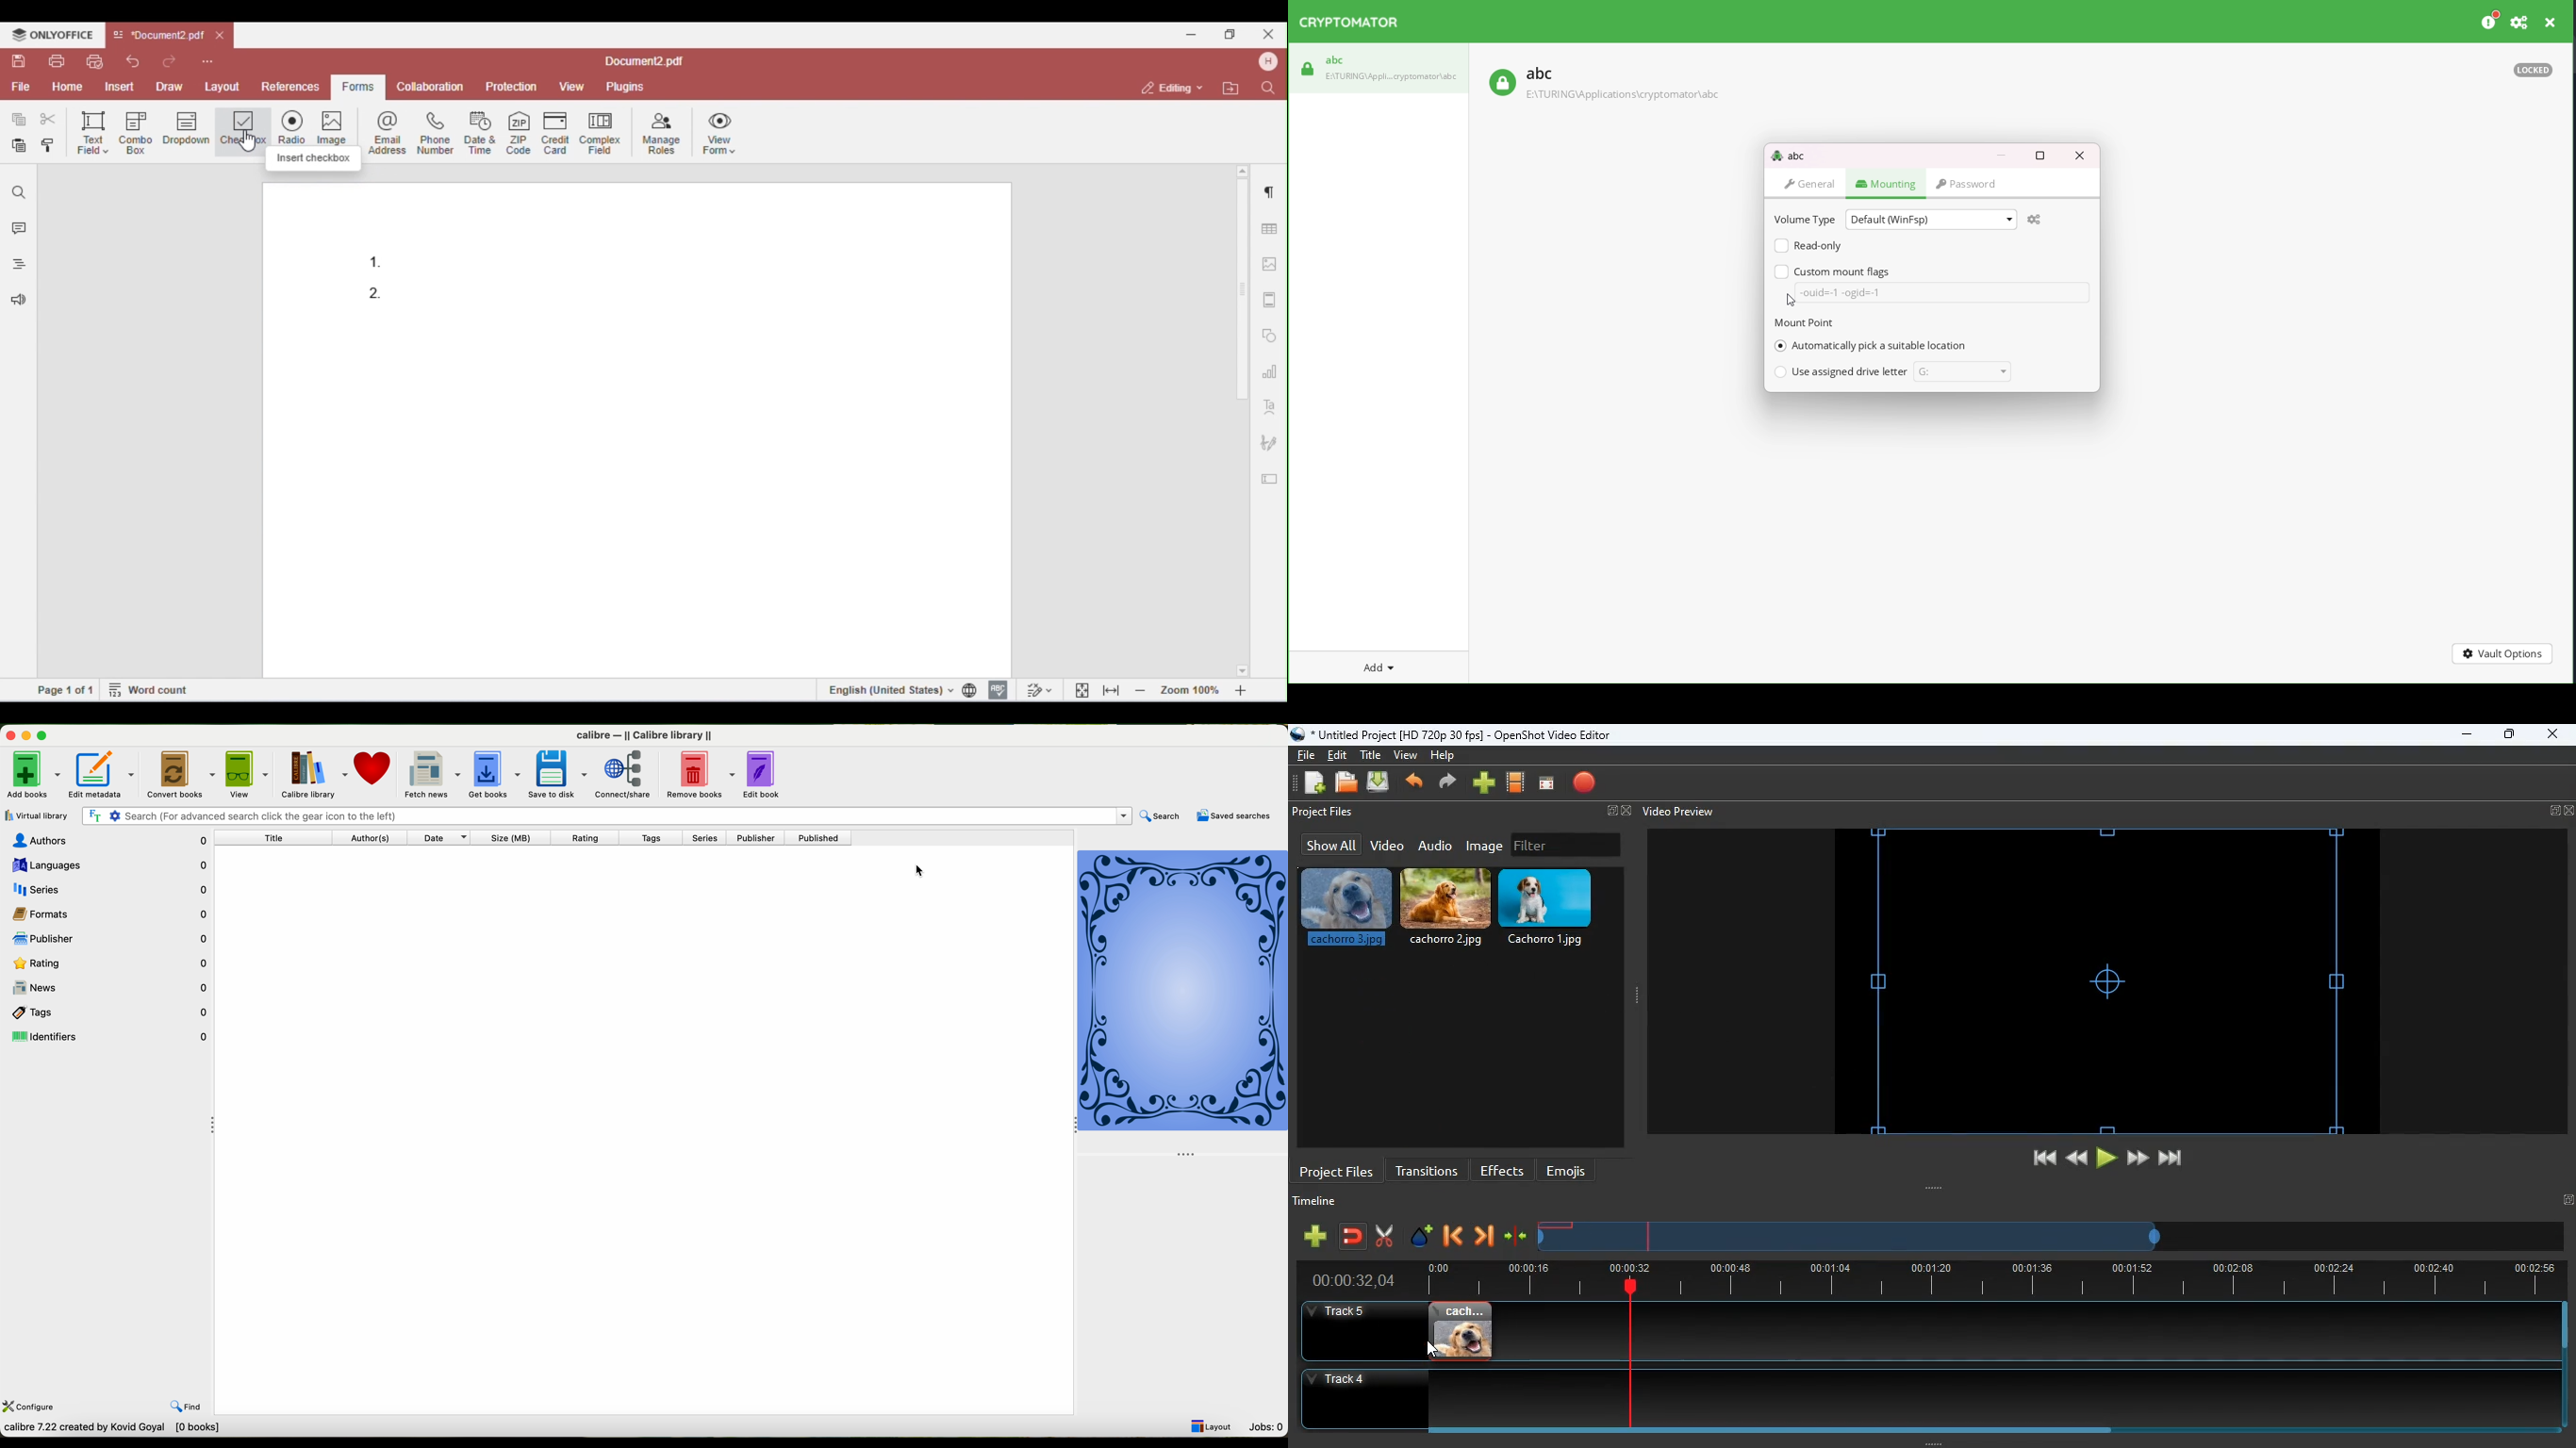 The image size is (2576, 1456). What do you see at coordinates (1516, 1237) in the screenshot?
I see `compress` at bounding box center [1516, 1237].